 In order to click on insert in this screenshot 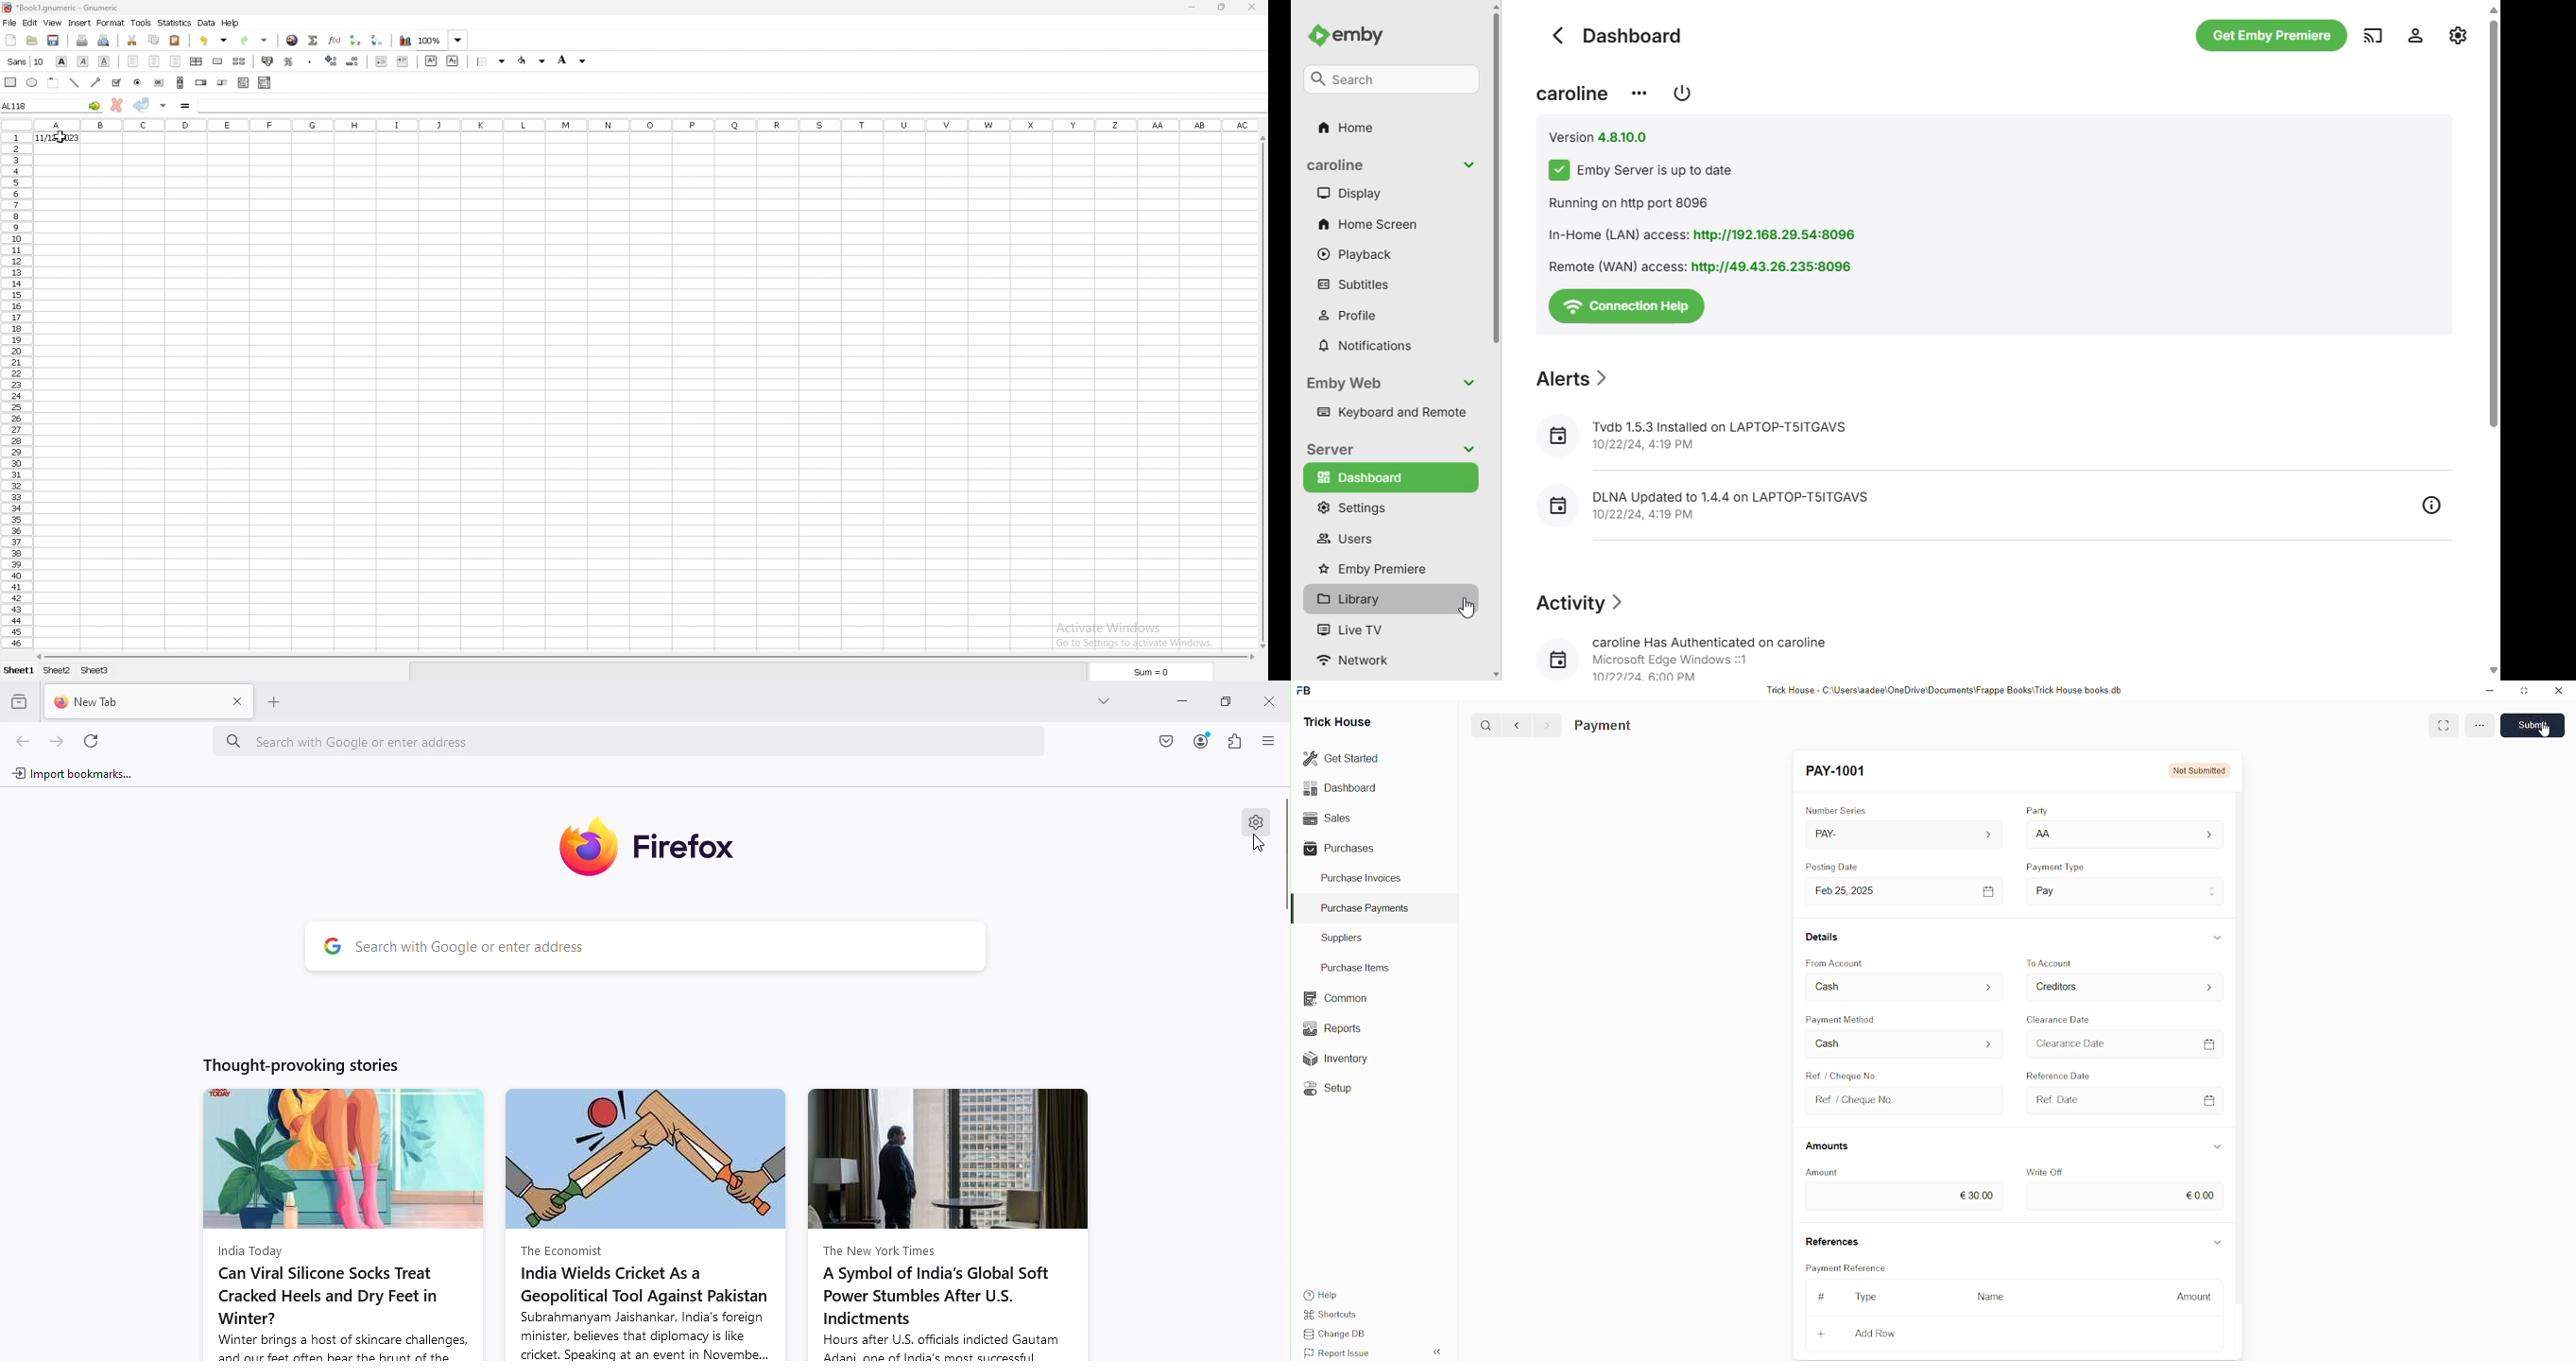, I will do `click(80, 23)`.